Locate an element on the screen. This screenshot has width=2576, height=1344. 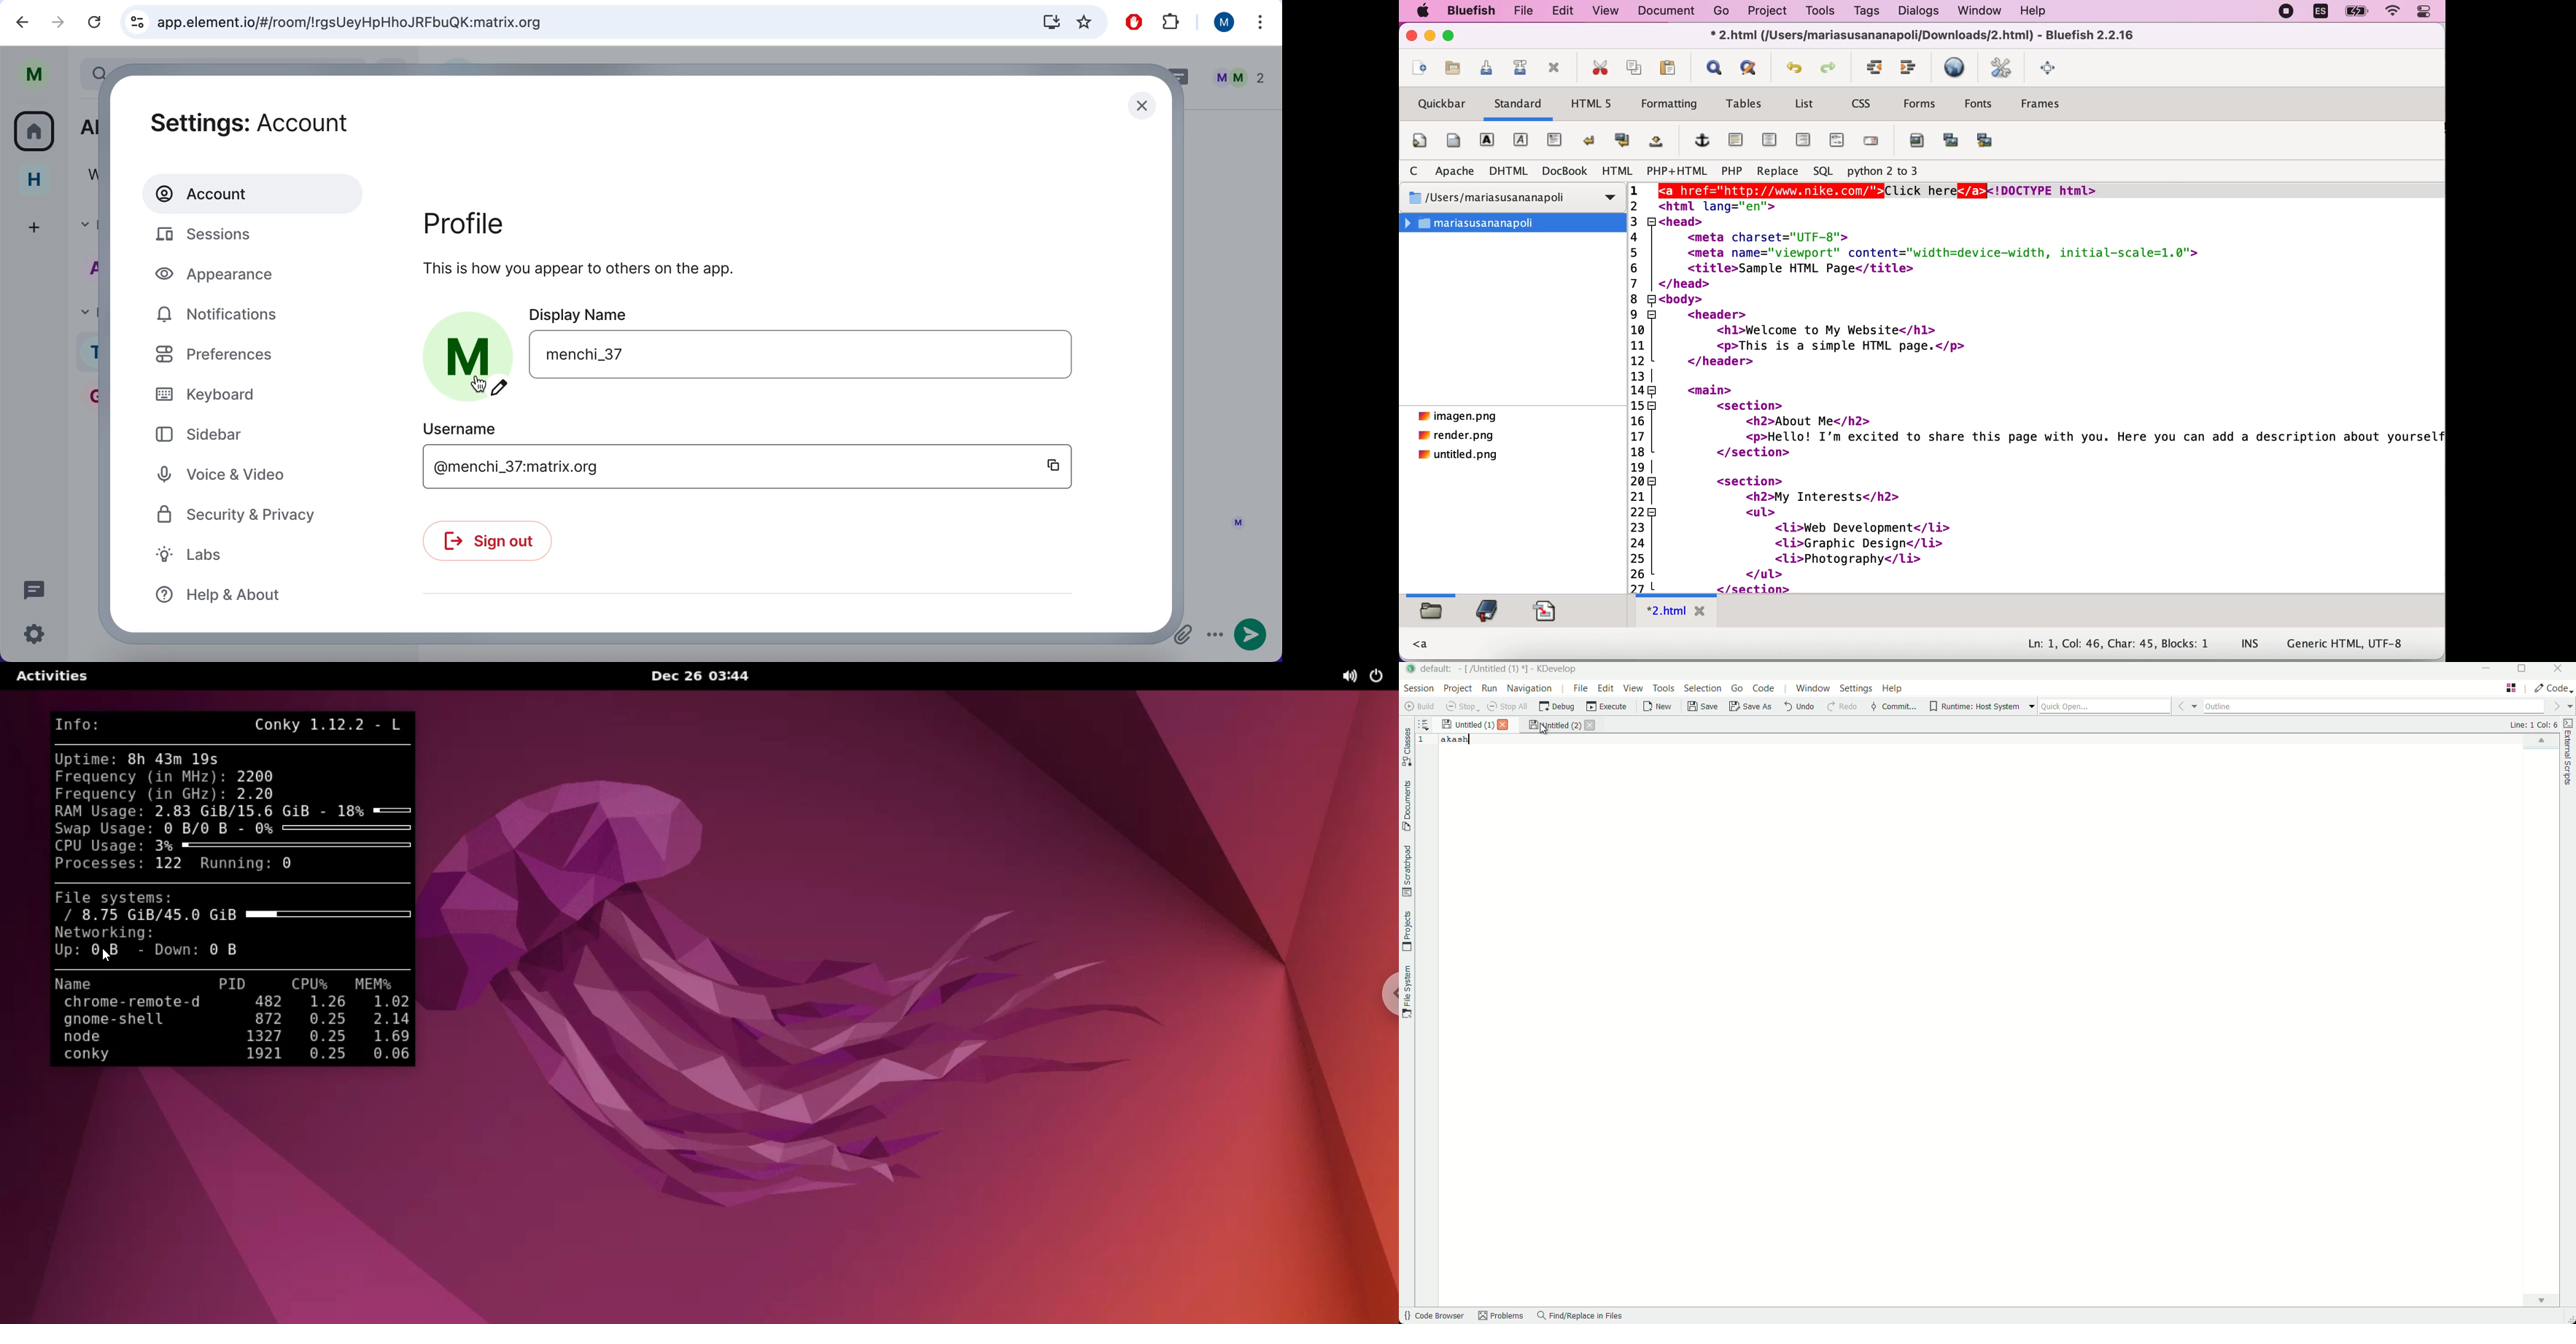
show find bar is located at coordinates (1714, 69).